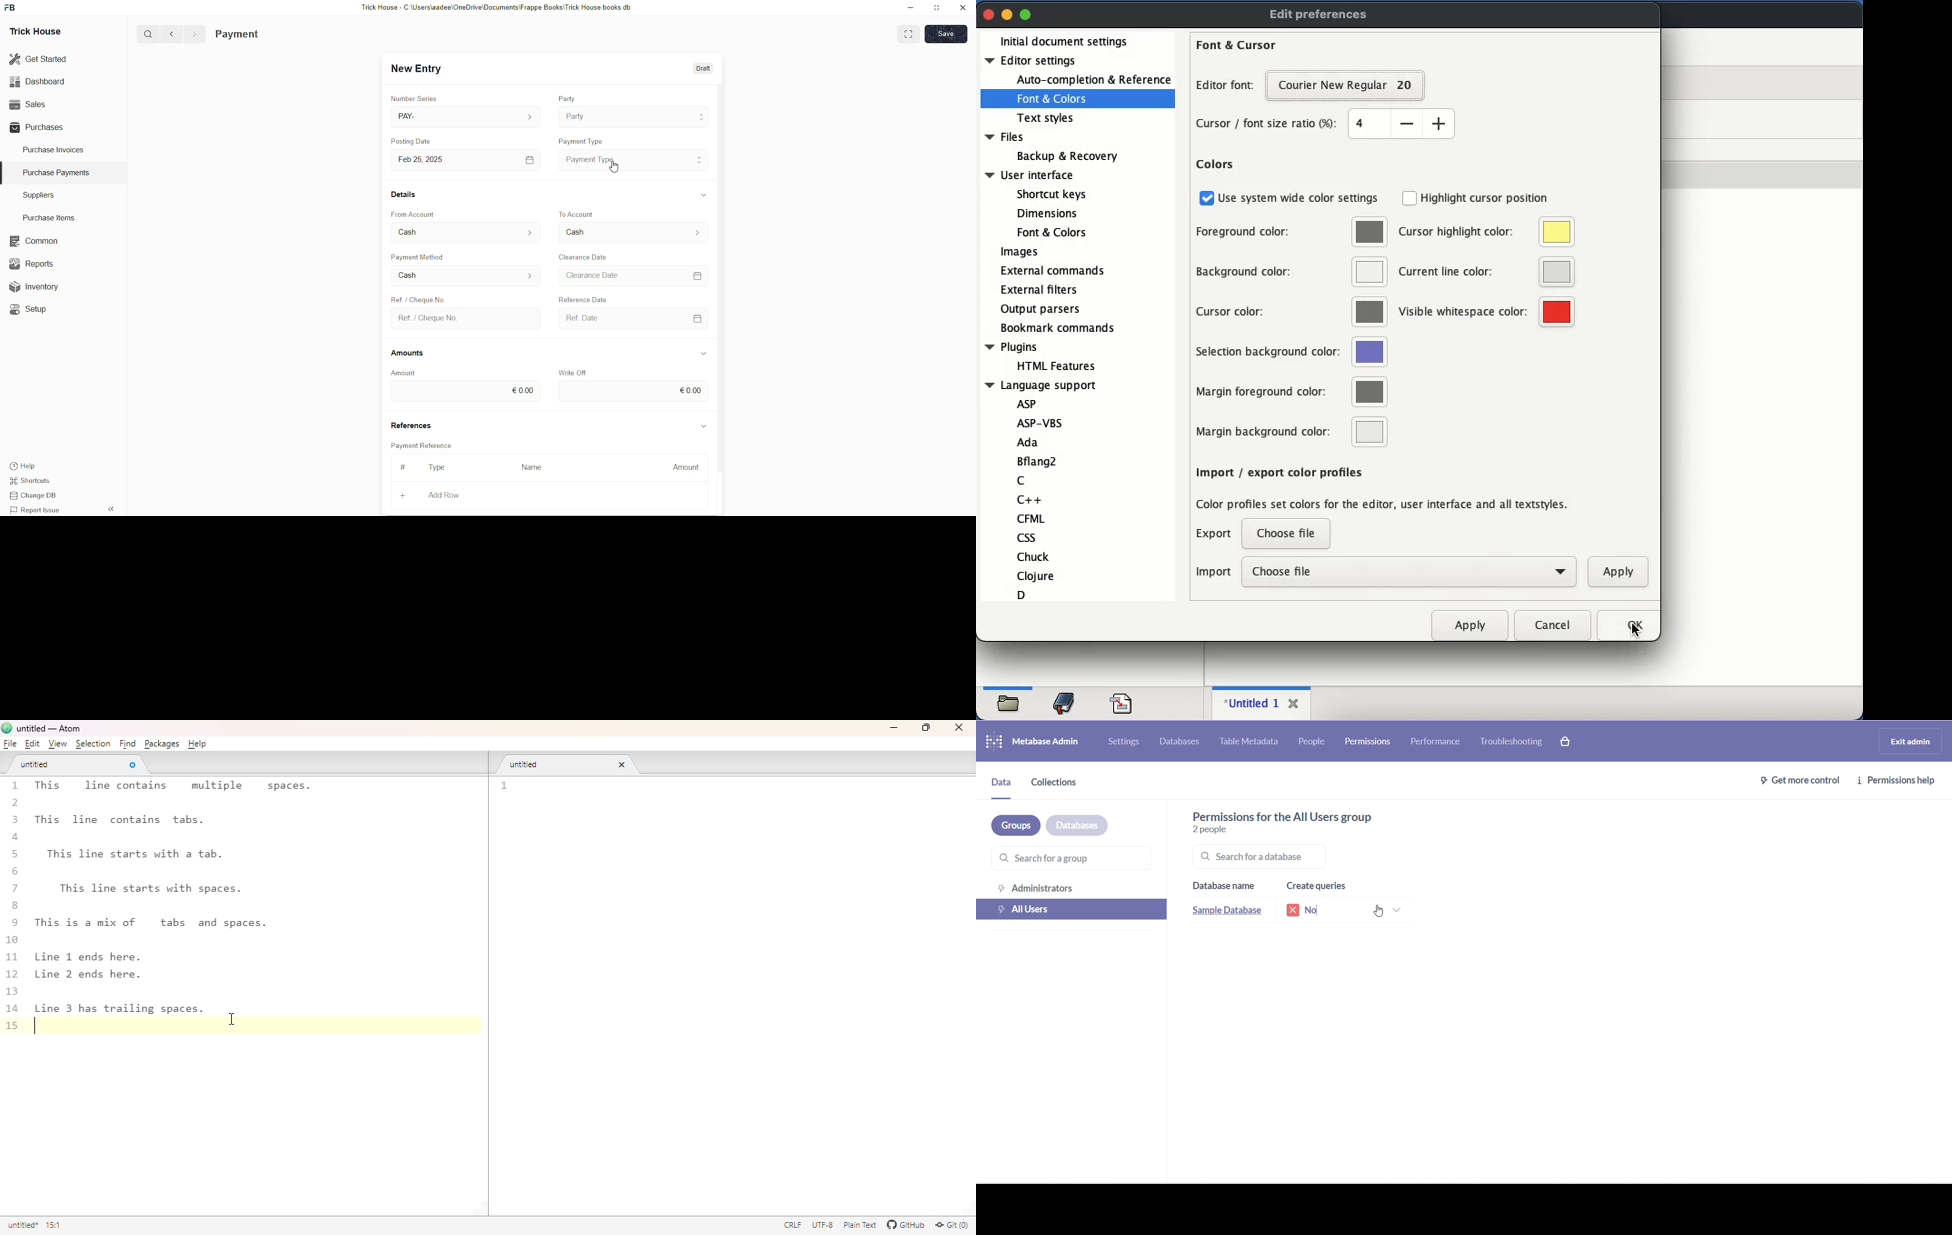 The image size is (1960, 1260). What do you see at coordinates (36, 241) in the screenshot?
I see `common` at bounding box center [36, 241].